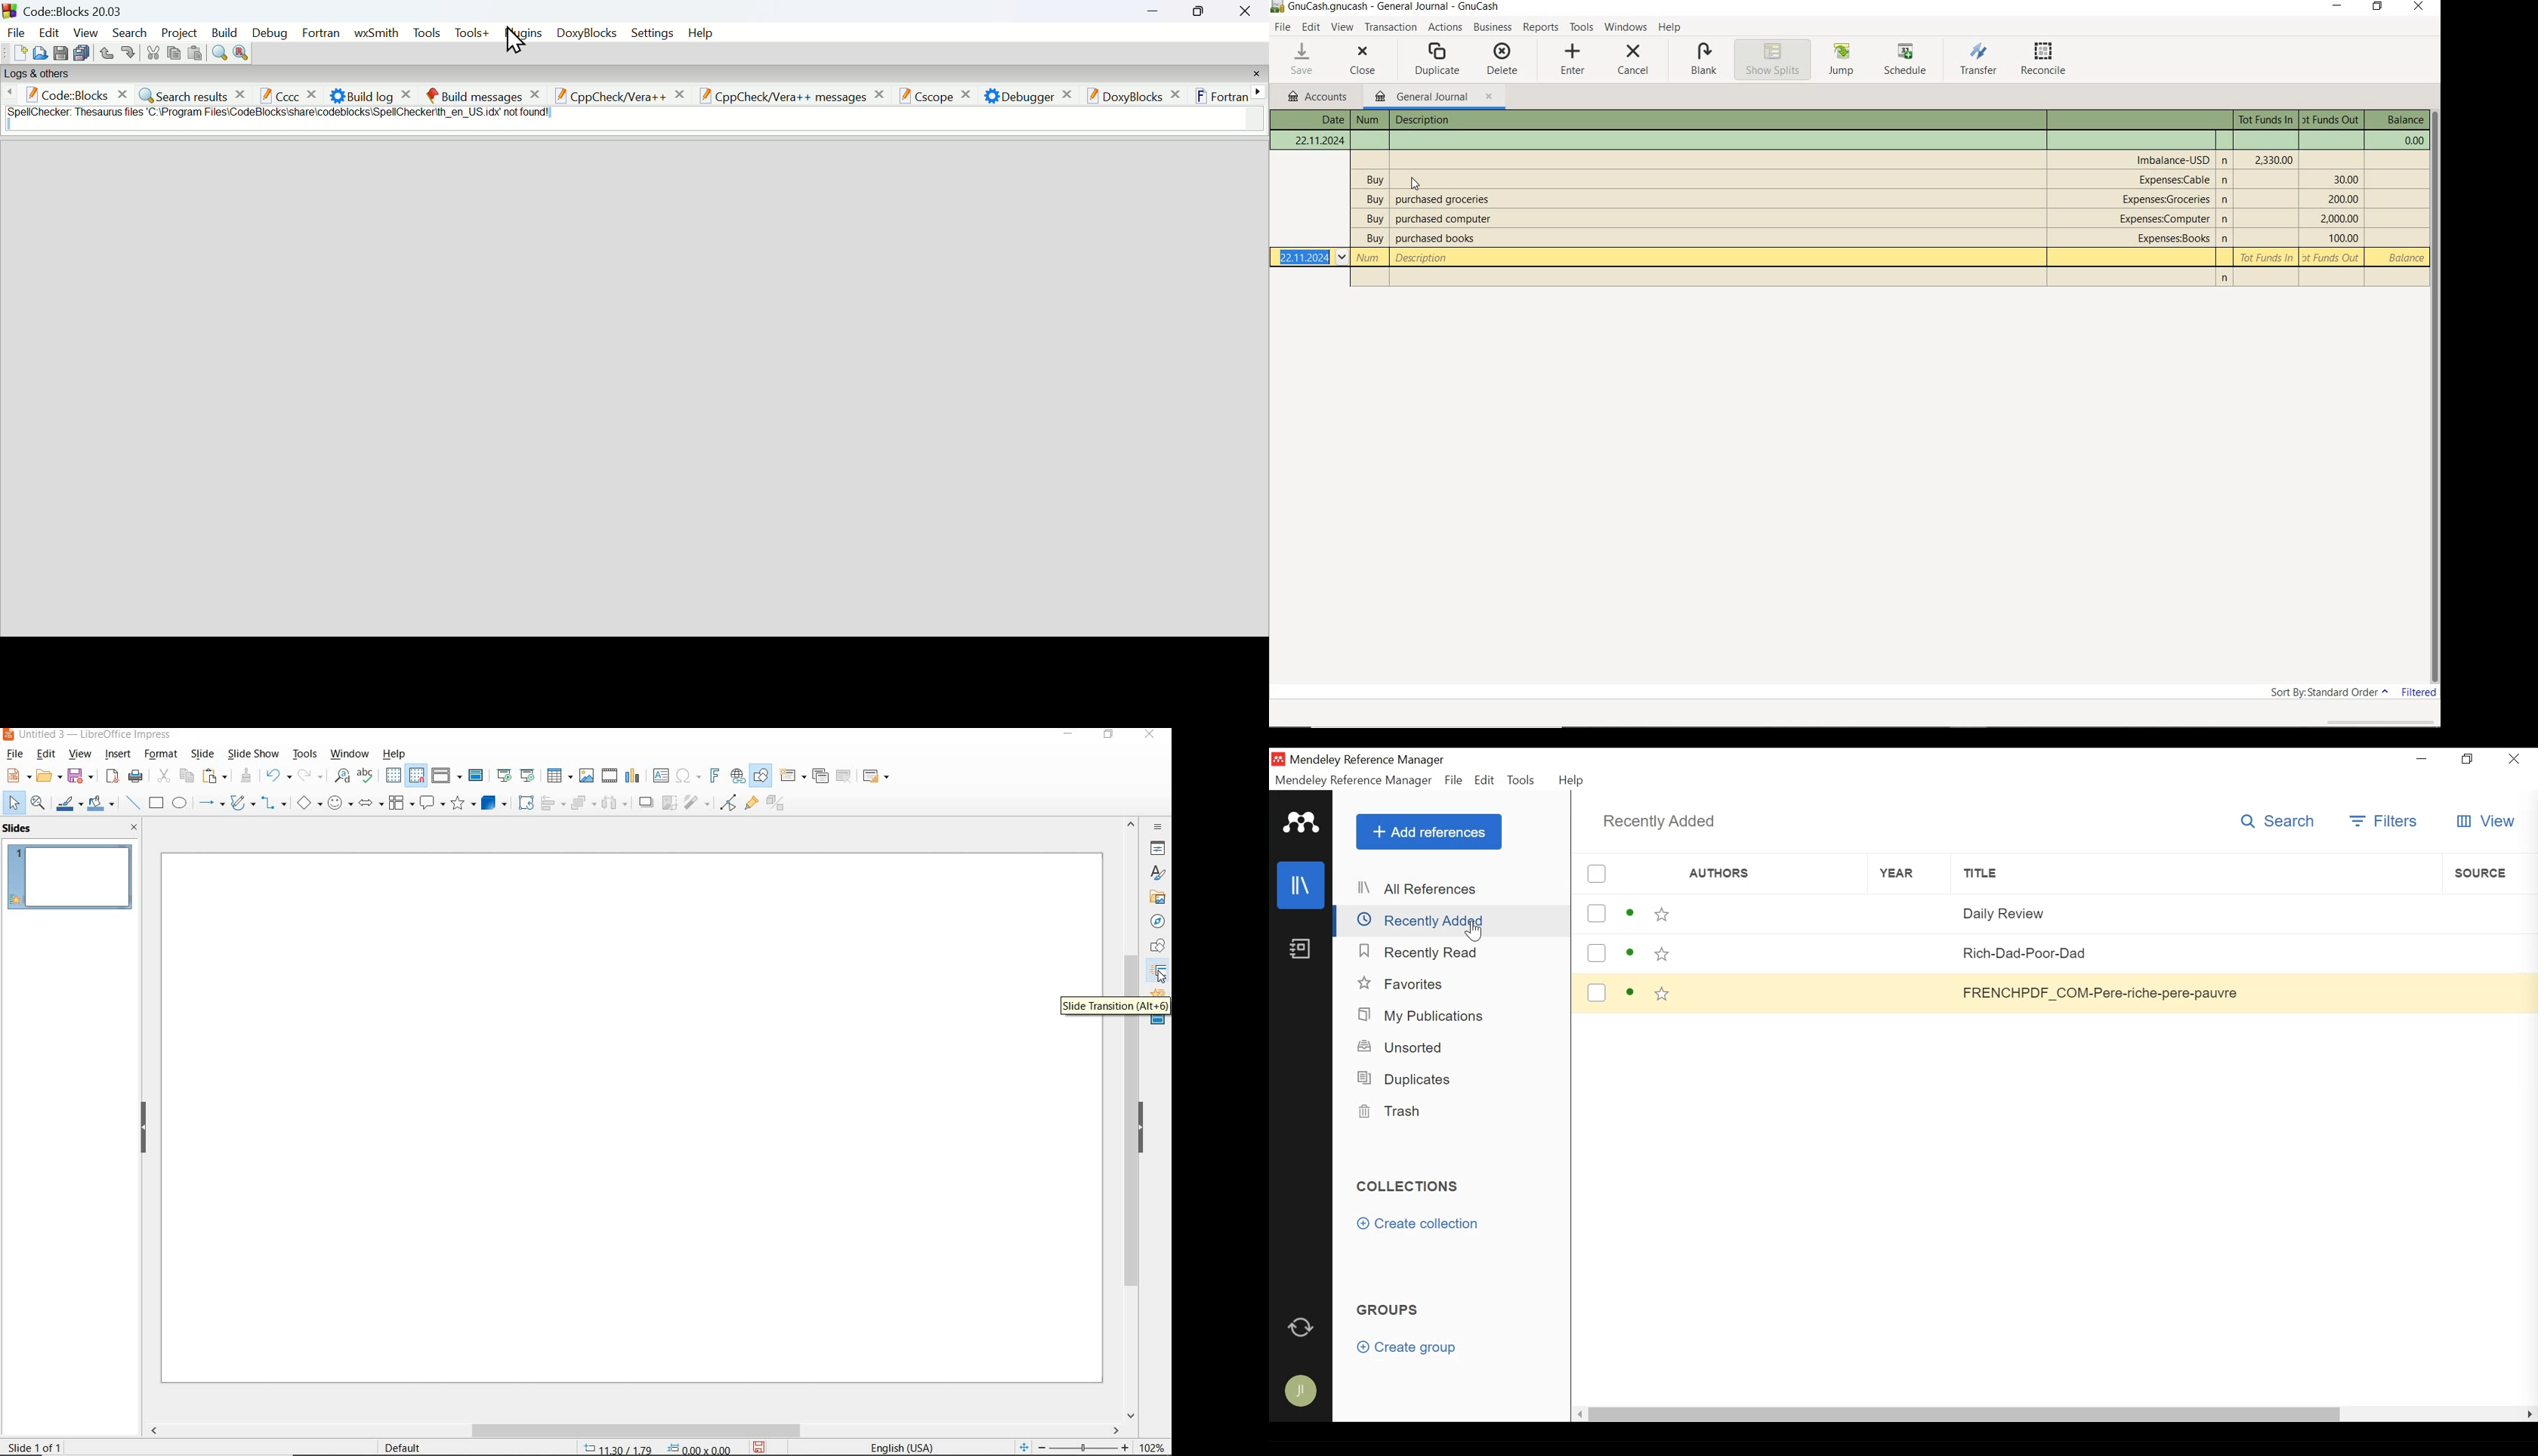 This screenshot has height=1456, width=2548. Describe the element at coordinates (661, 776) in the screenshot. I see `INSERT TEXT BOX` at that location.